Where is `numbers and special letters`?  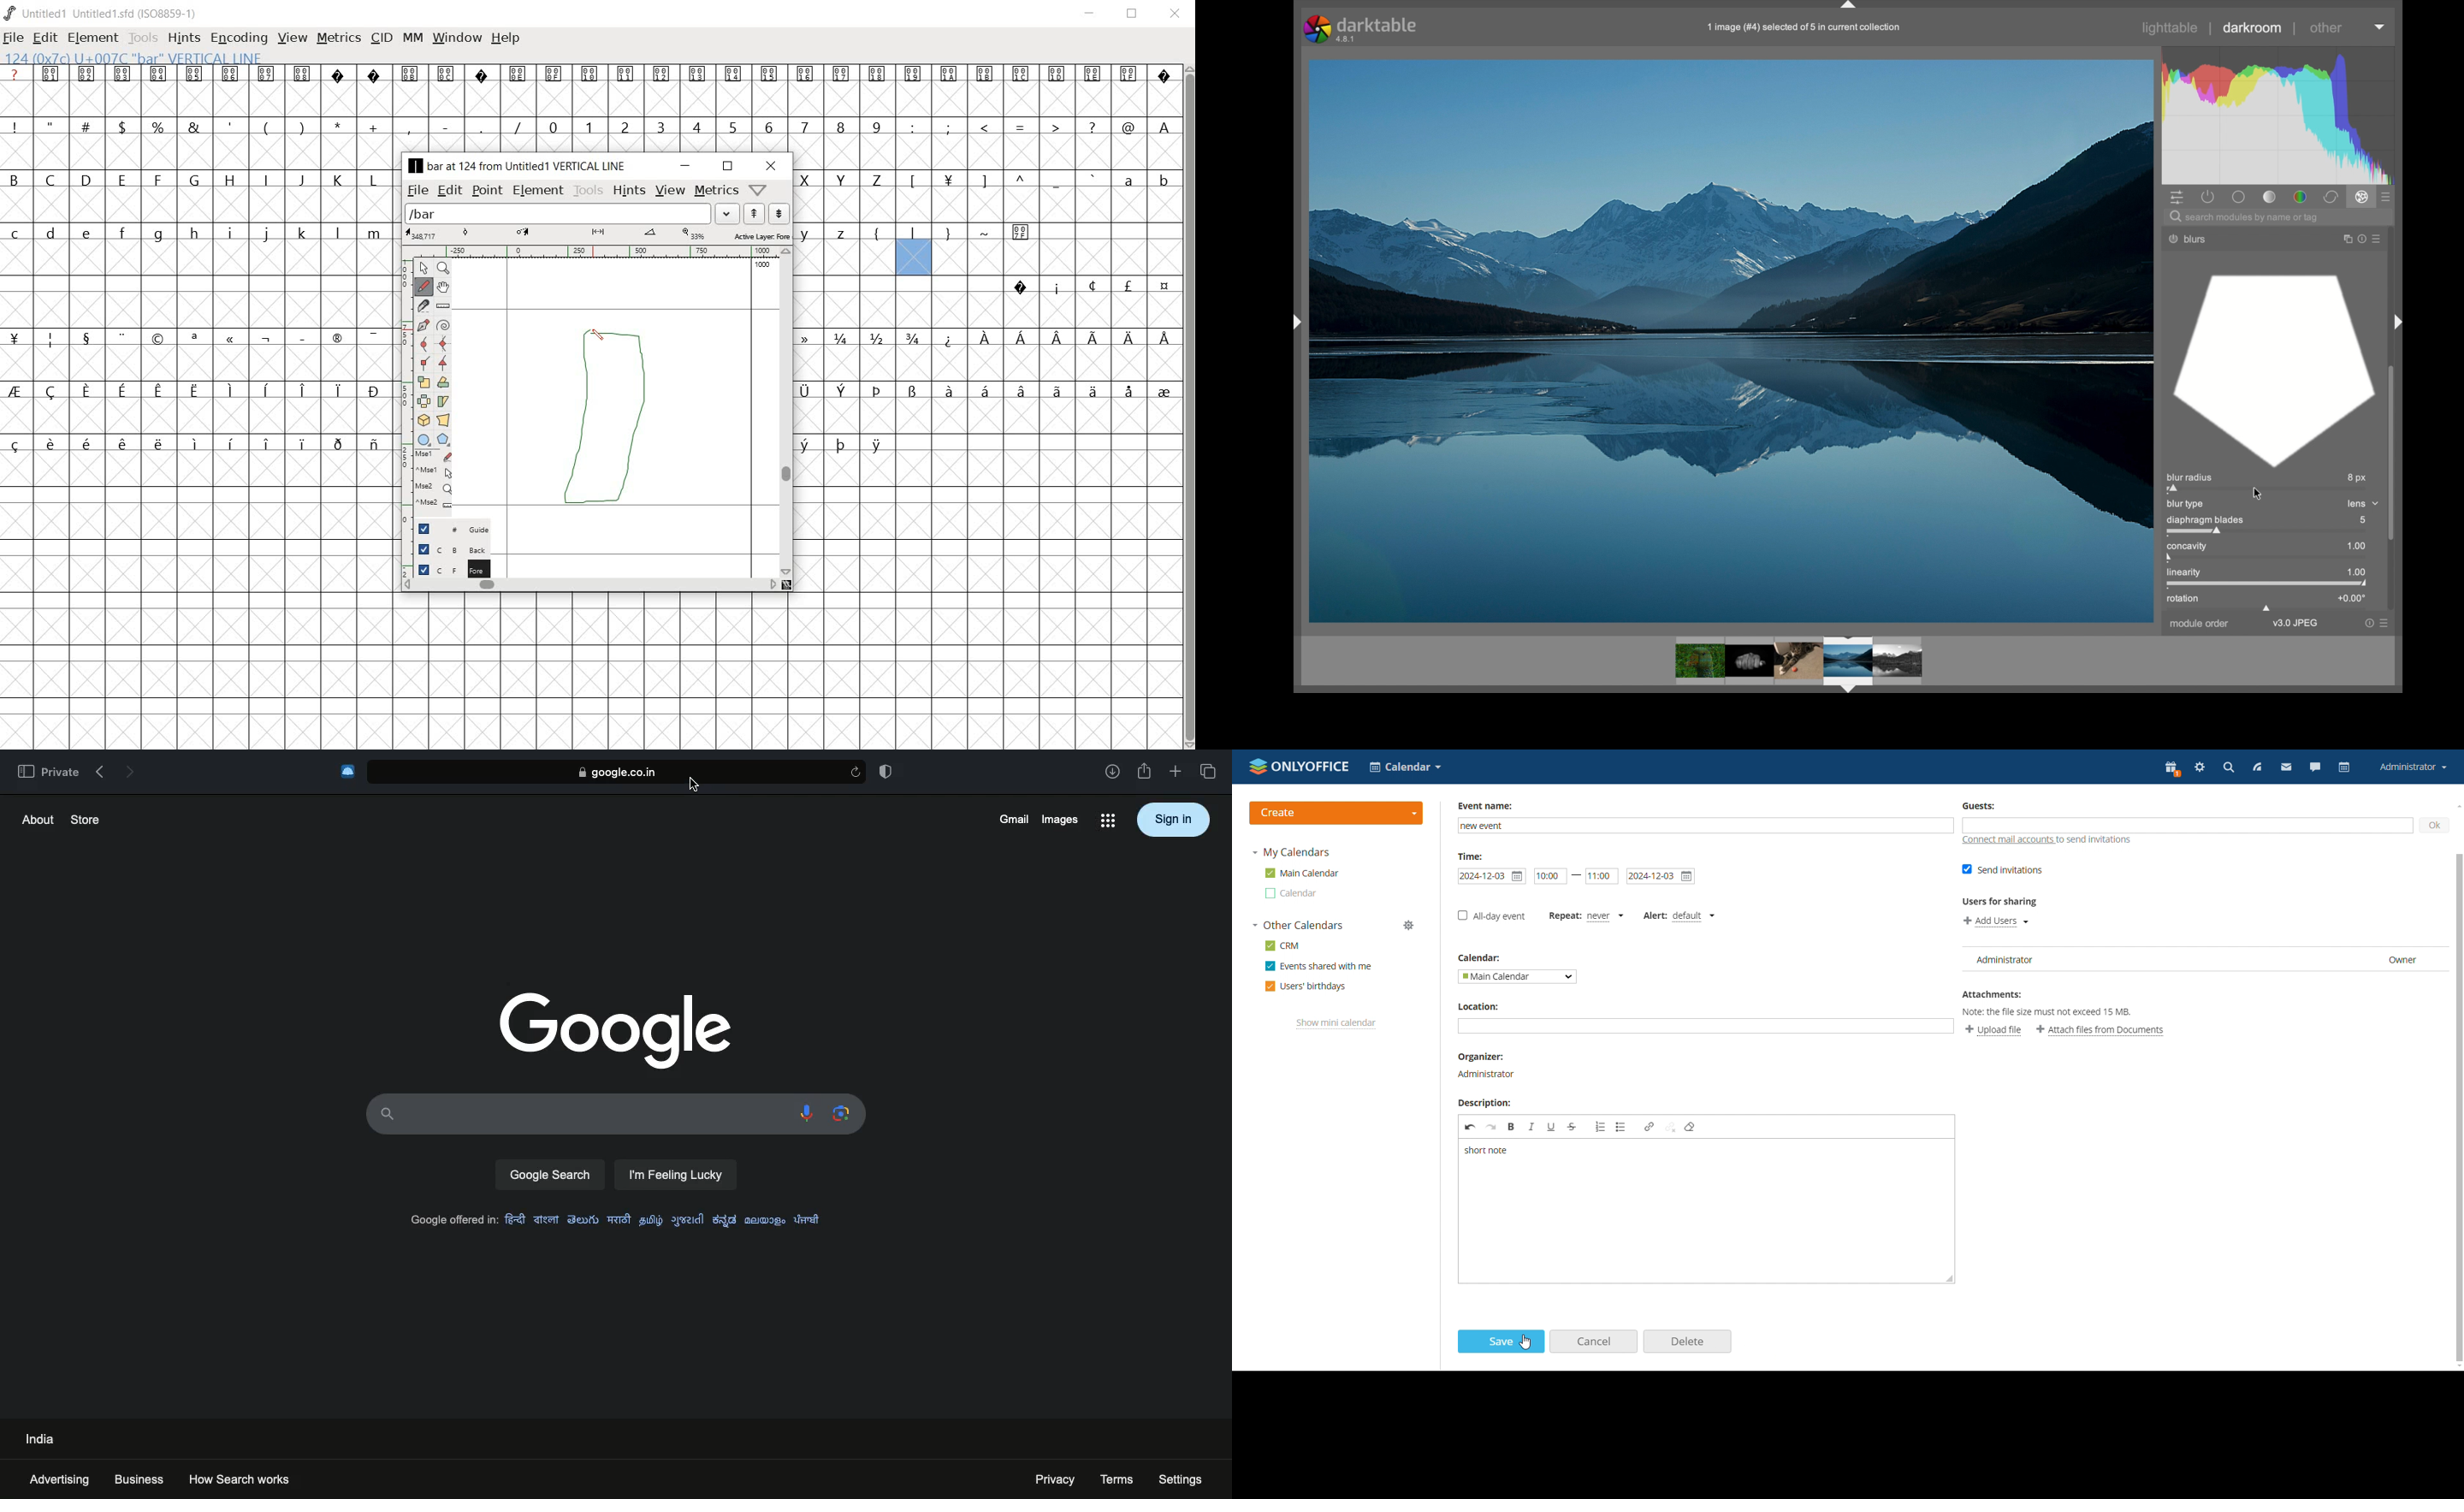
numbers and special letters is located at coordinates (986, 337).